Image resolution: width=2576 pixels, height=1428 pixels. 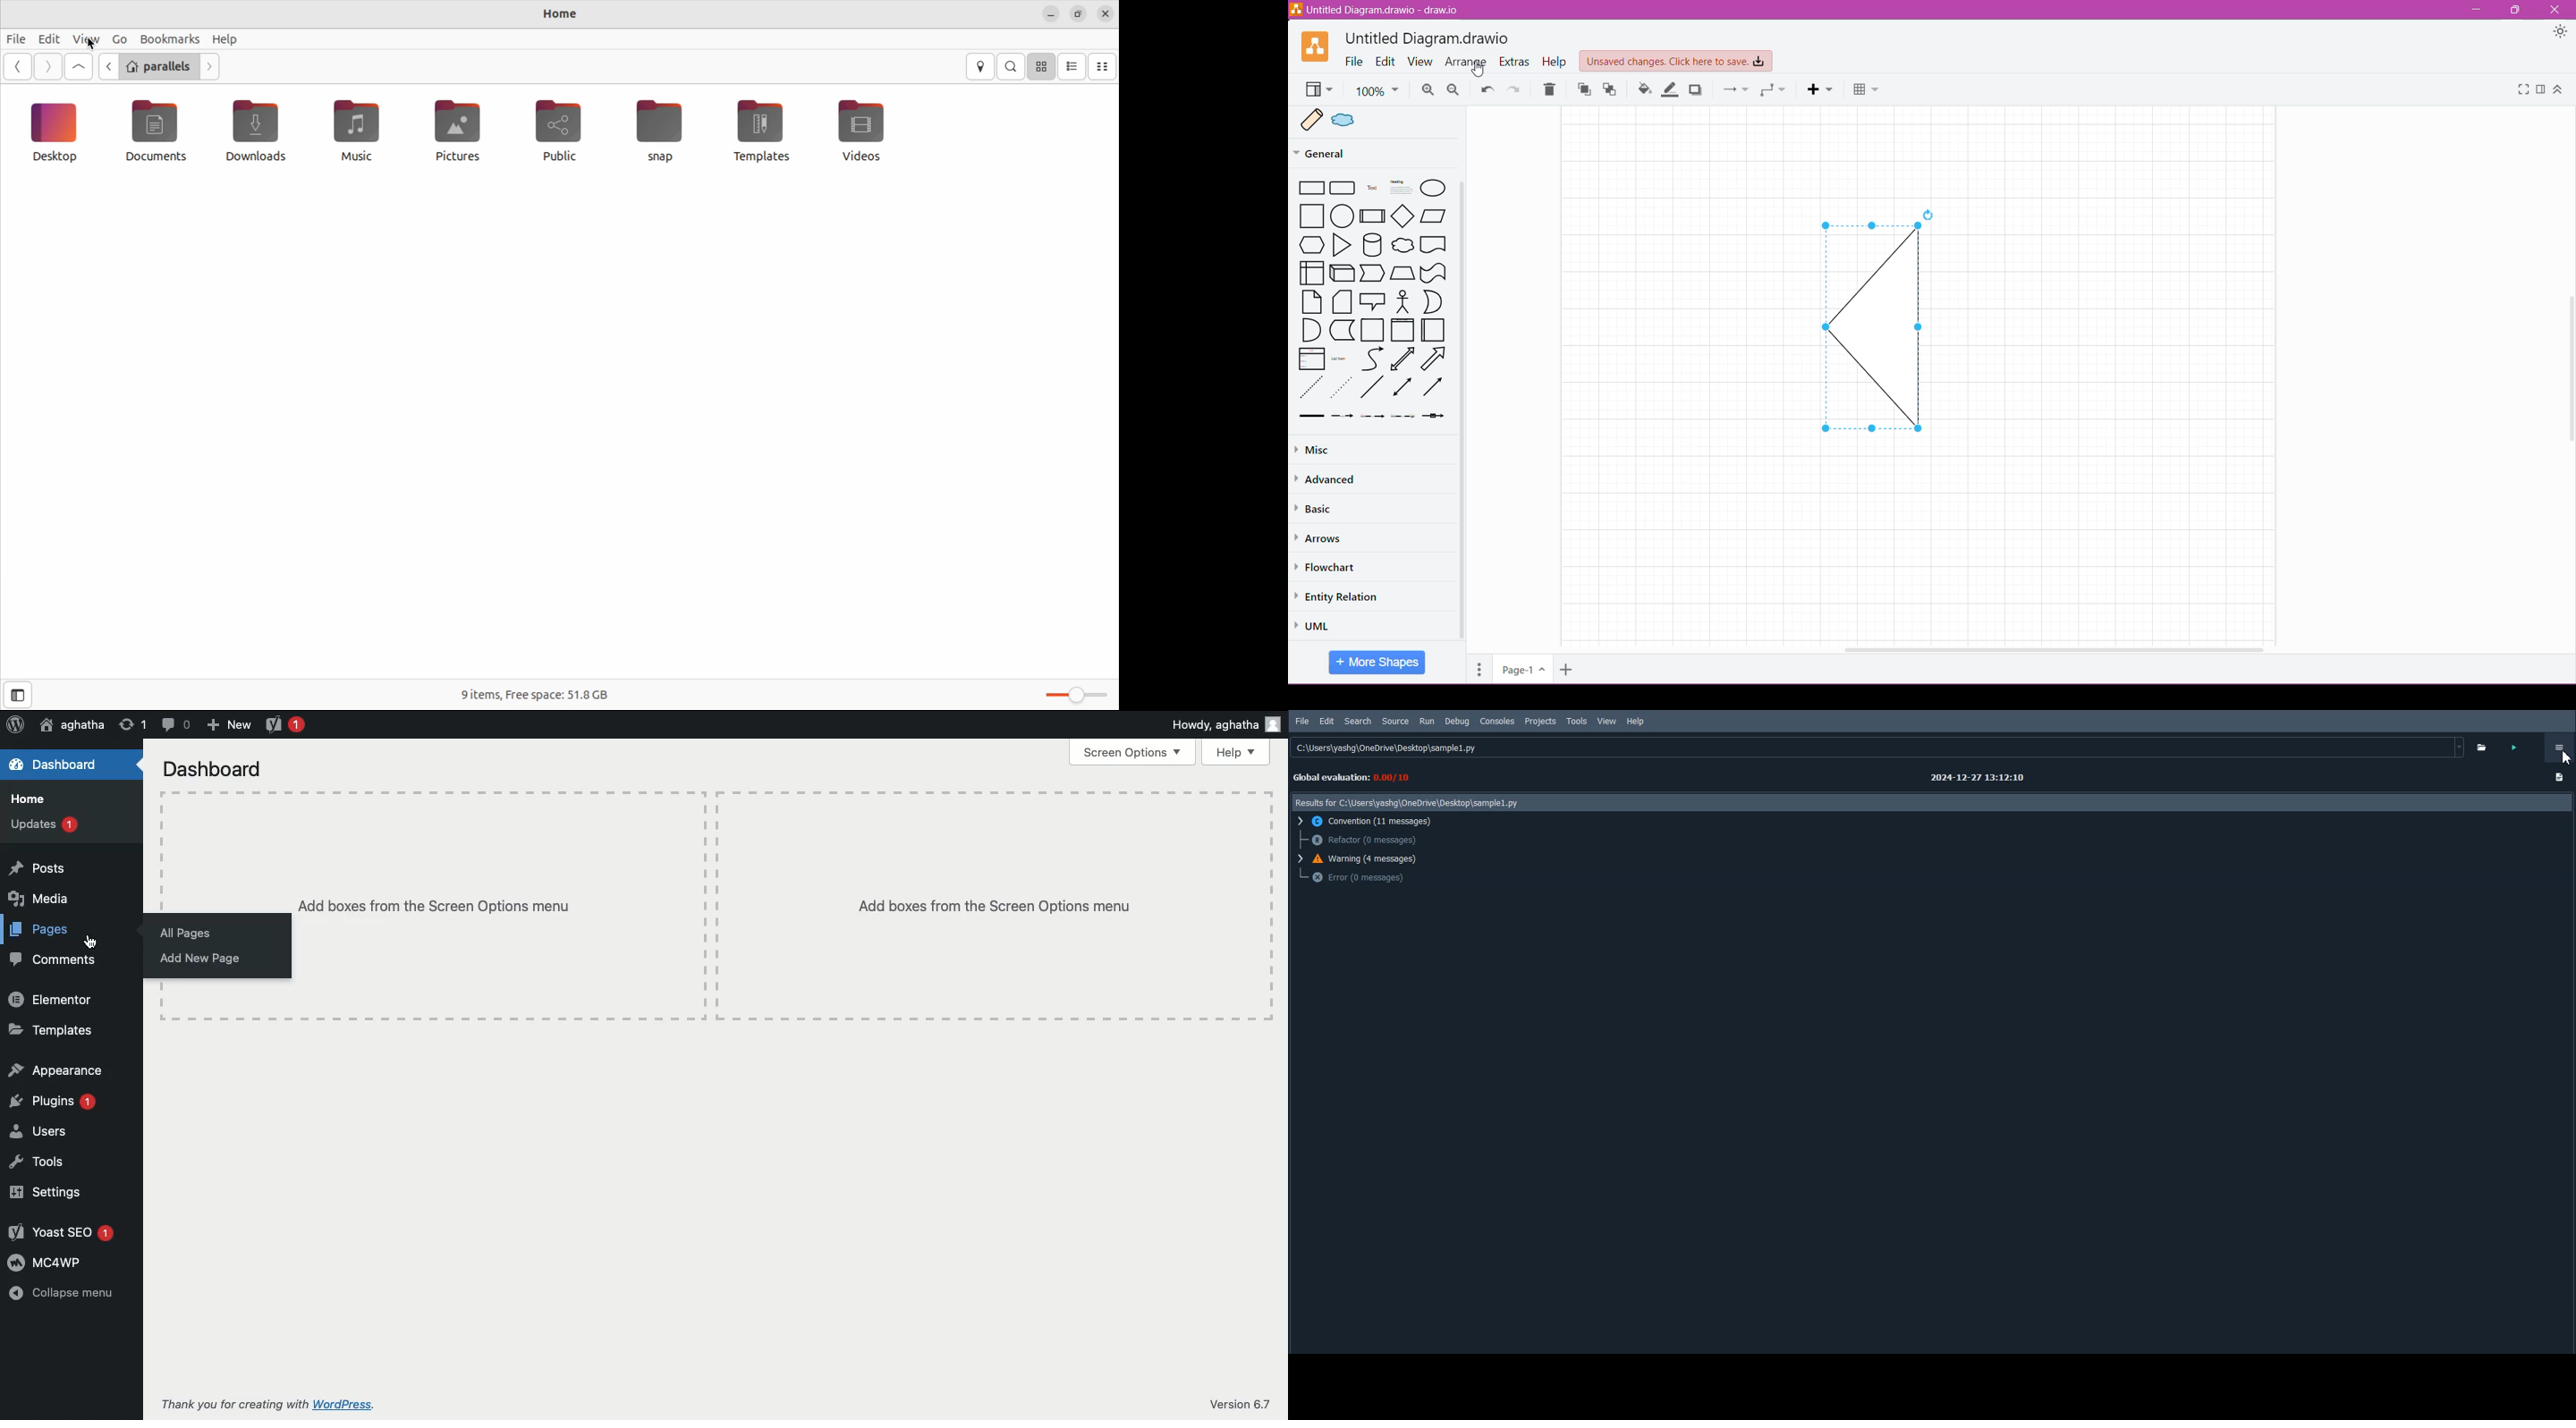 I want to click on C:\Users\yashg\OneDrive\Desktop\sample1.py, so click(x=1875, y=746).